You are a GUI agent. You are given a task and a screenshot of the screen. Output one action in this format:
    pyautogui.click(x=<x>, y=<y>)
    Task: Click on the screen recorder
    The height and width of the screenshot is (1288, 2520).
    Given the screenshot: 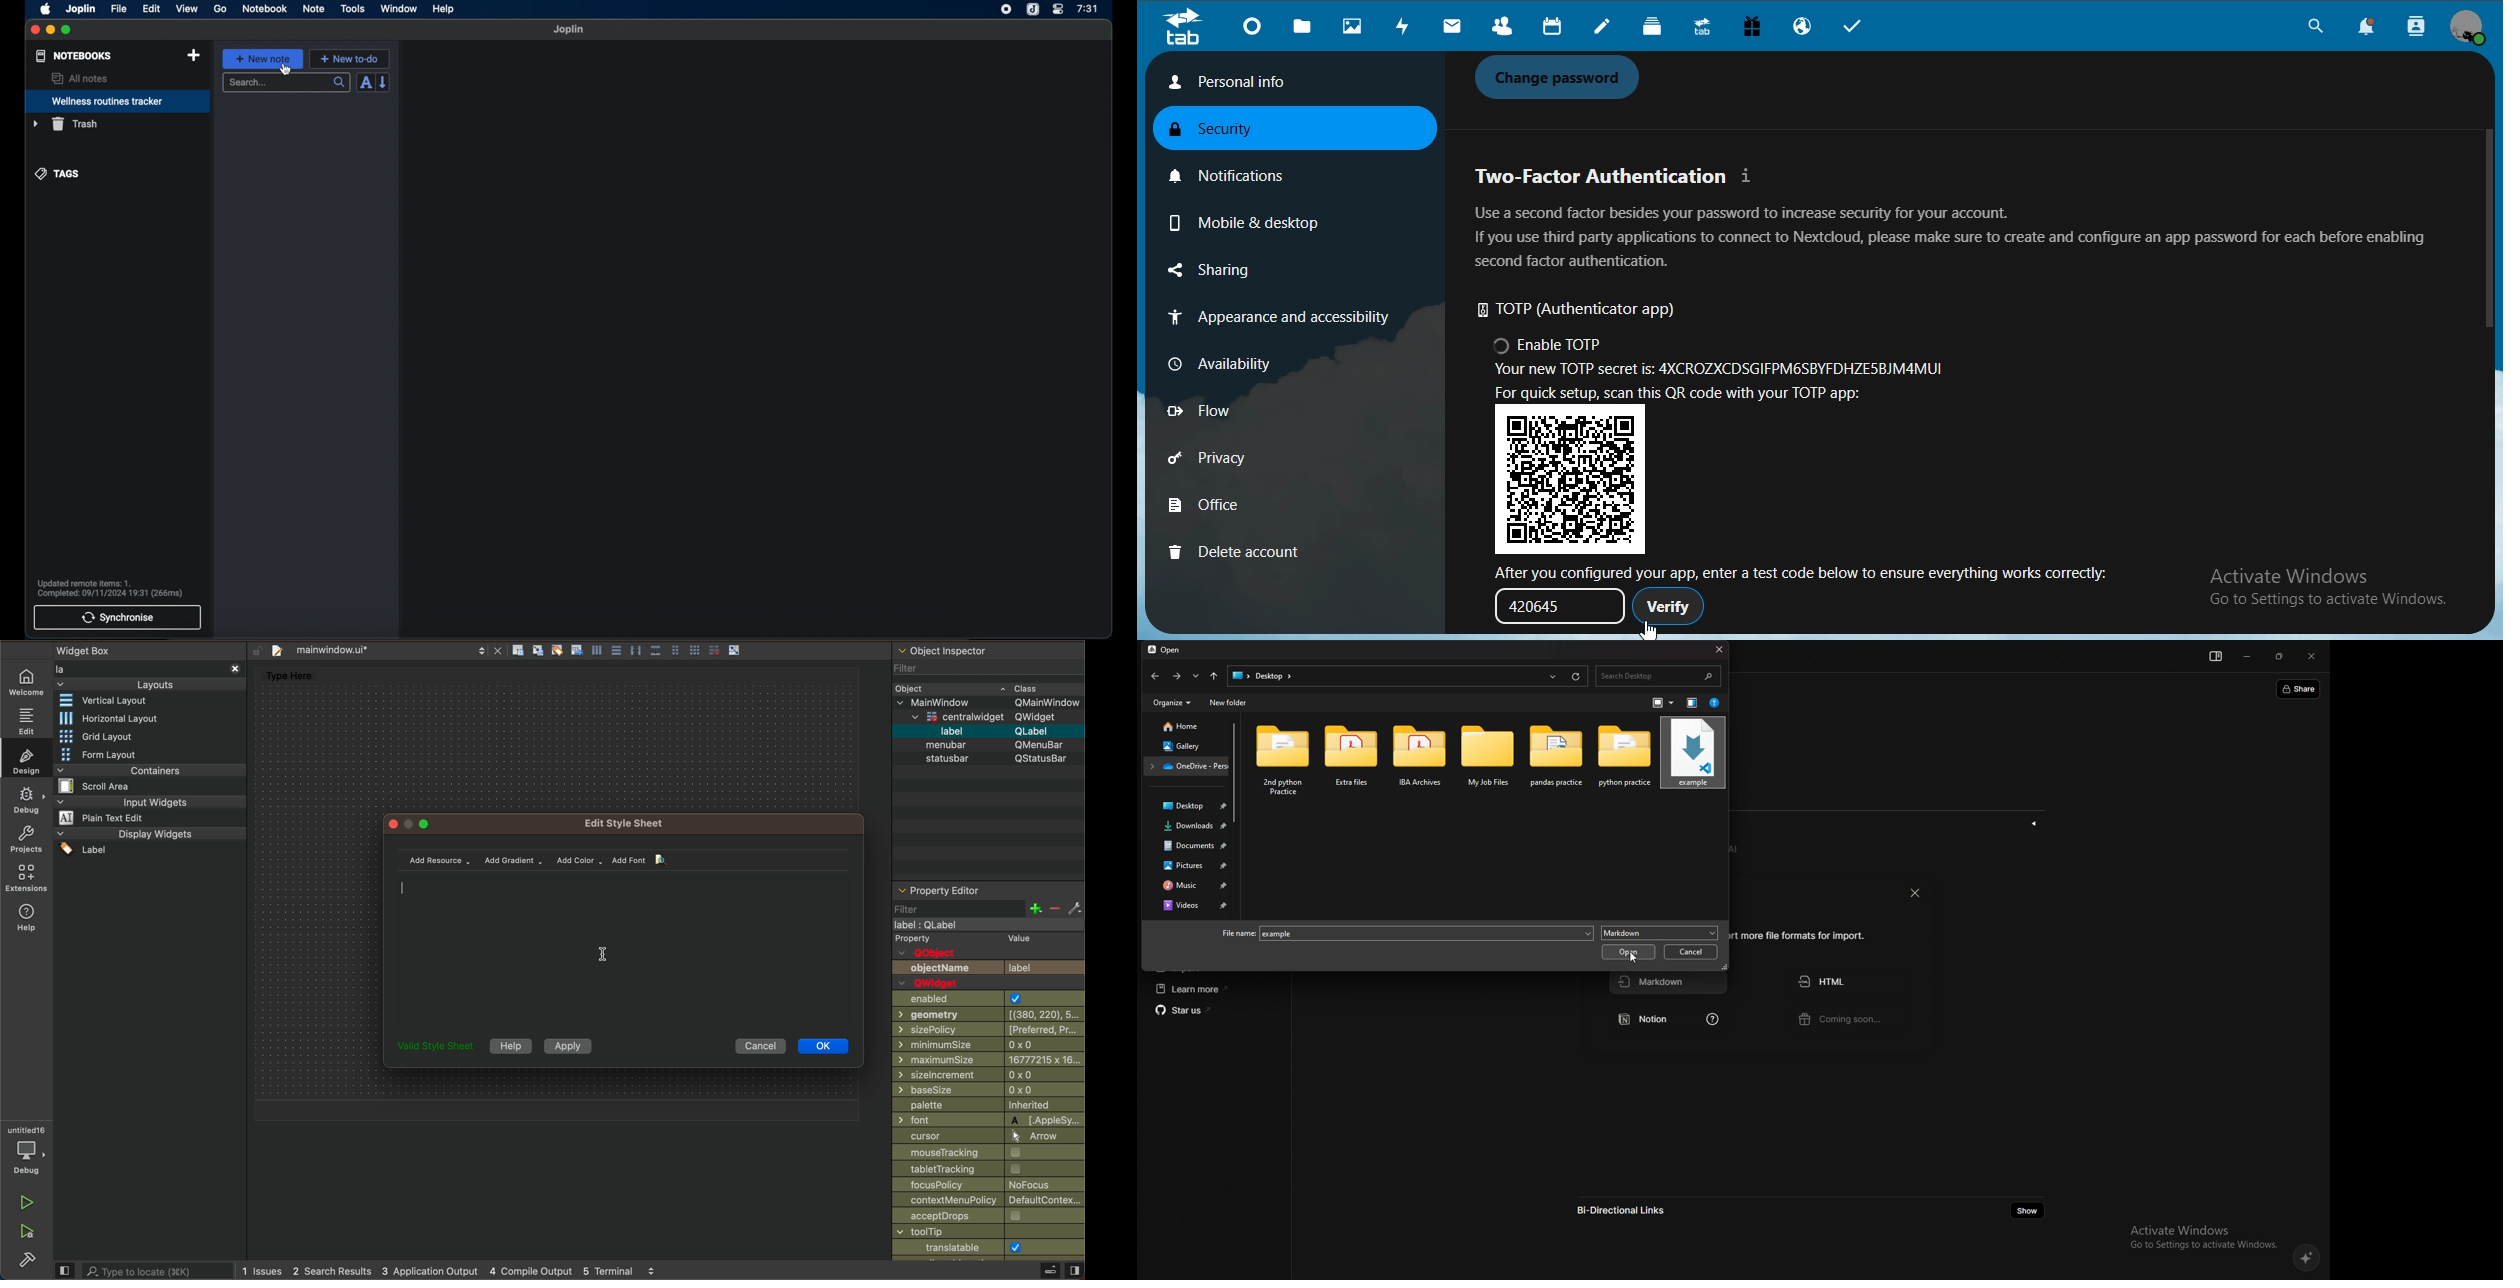 What is the action you would take?
    pyautogui.click(x=1007, y=9)
    